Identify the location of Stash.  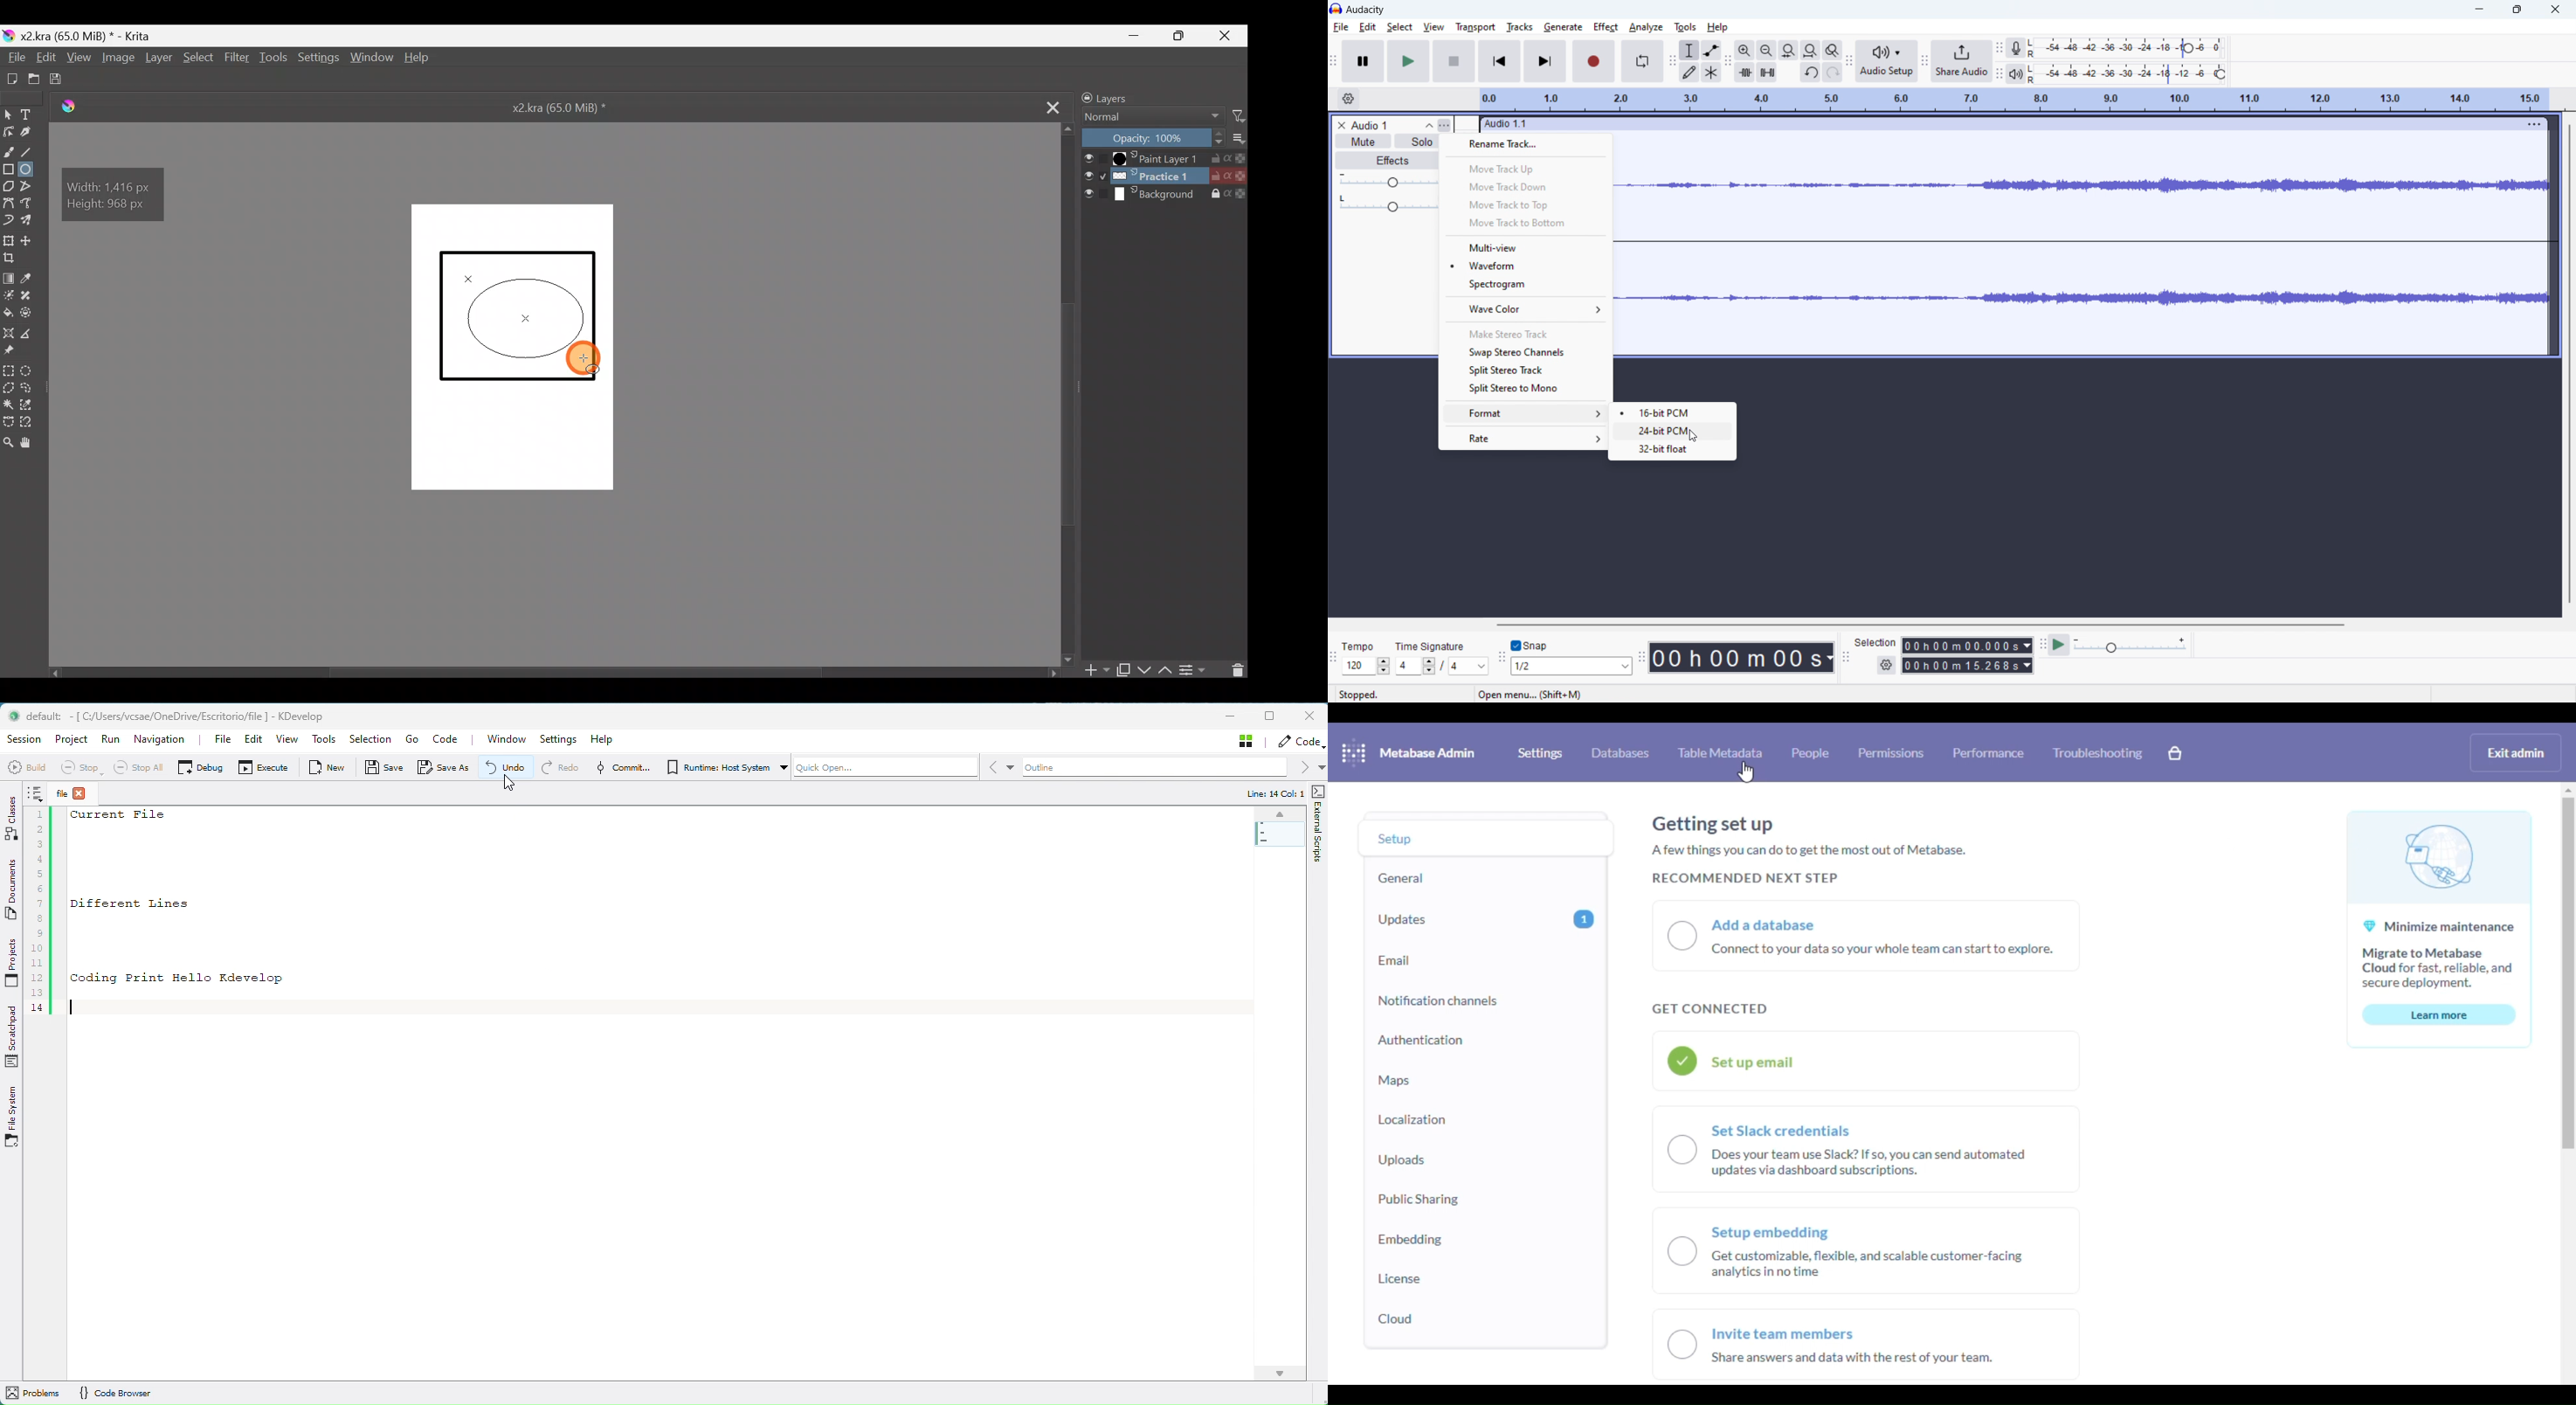
(1247, 740).